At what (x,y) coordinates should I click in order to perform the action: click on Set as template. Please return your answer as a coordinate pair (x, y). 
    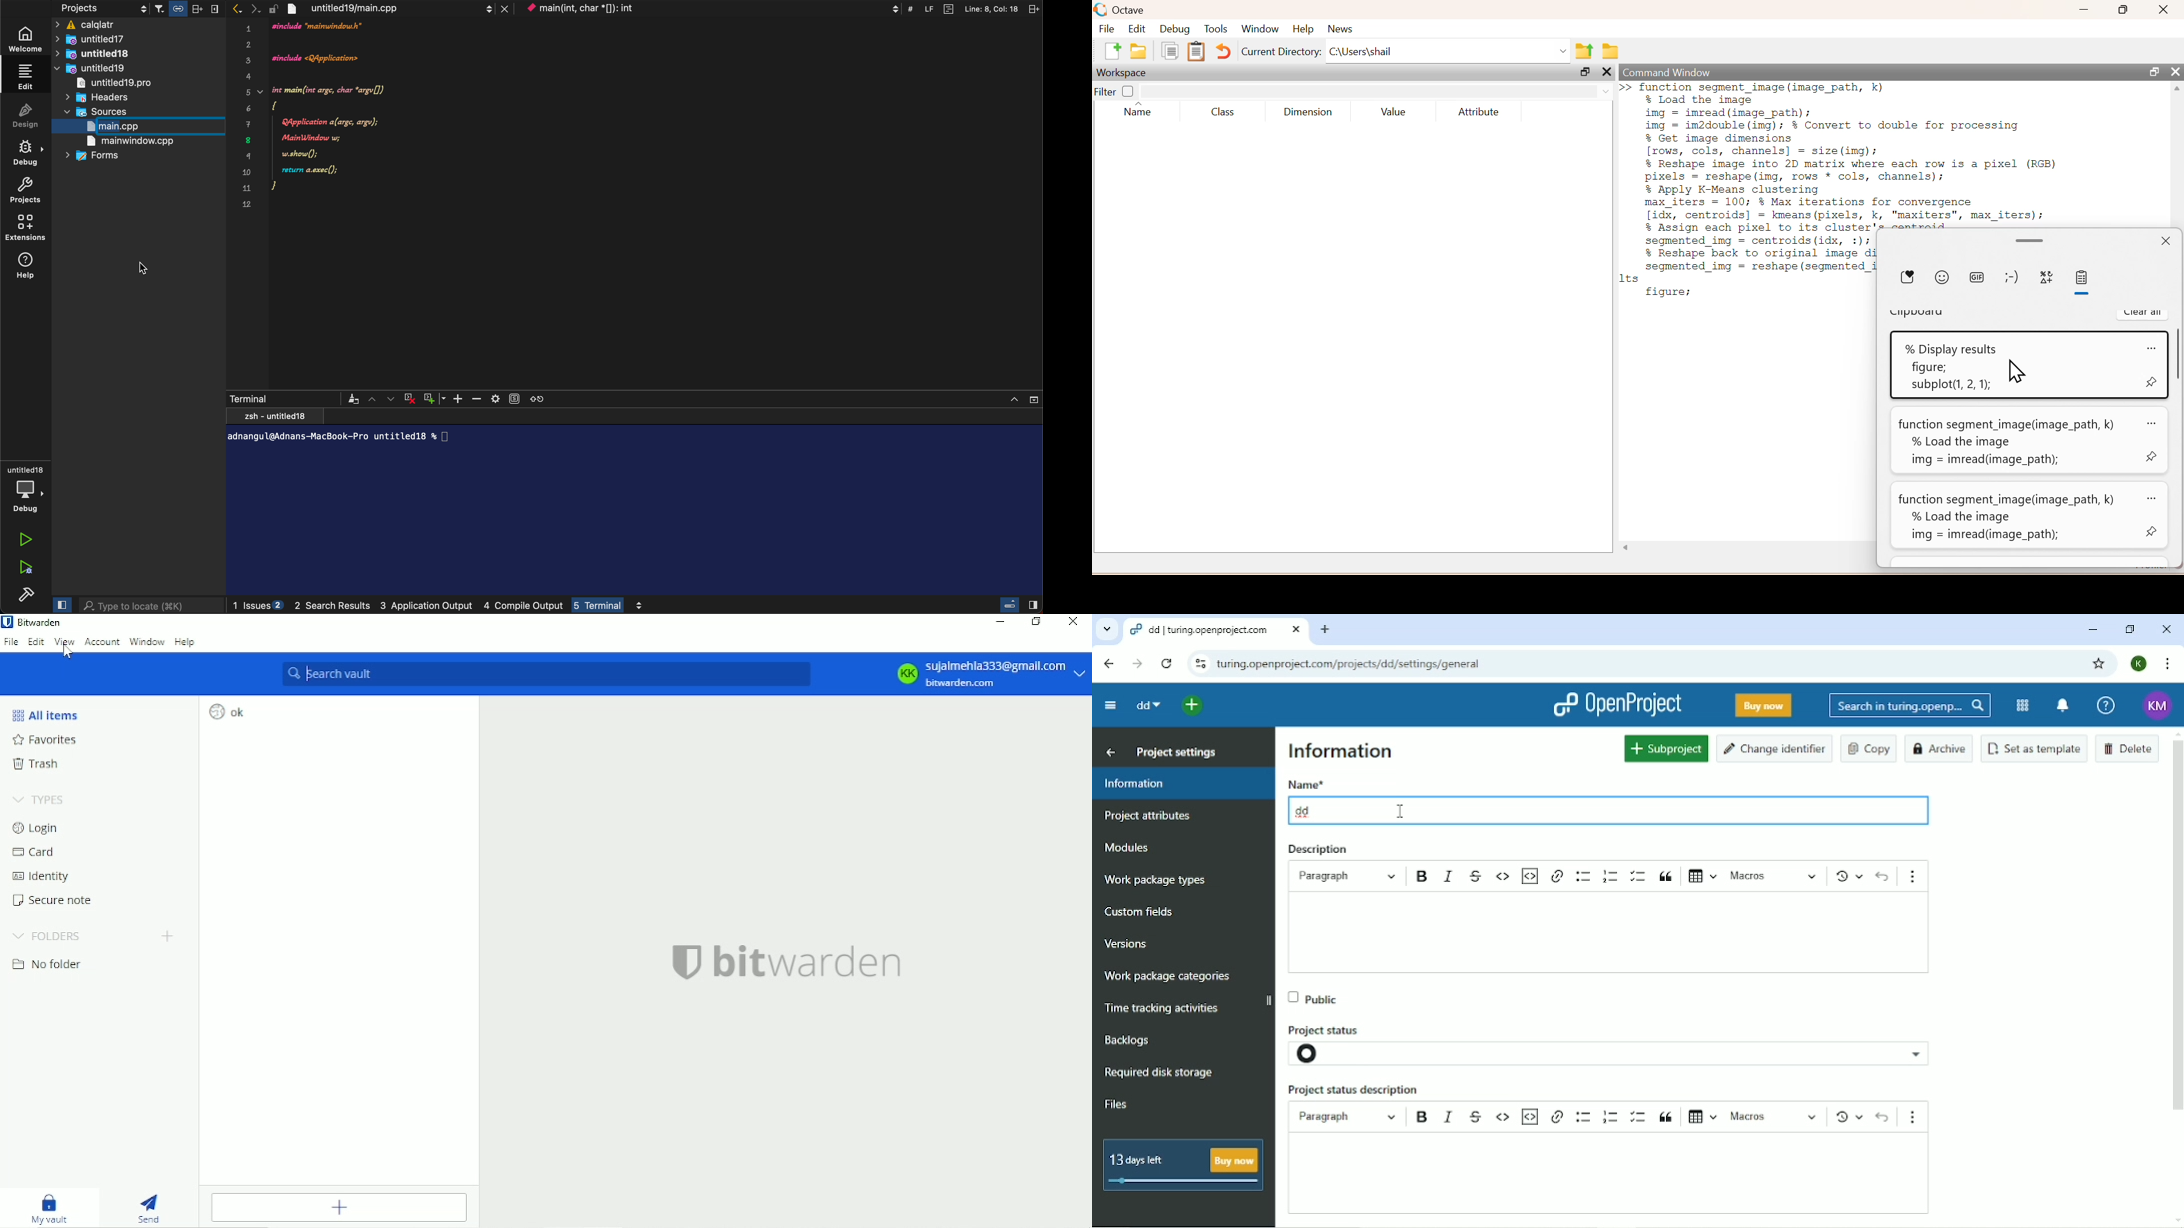
    Looking at the image, I should click on (2035, 748).